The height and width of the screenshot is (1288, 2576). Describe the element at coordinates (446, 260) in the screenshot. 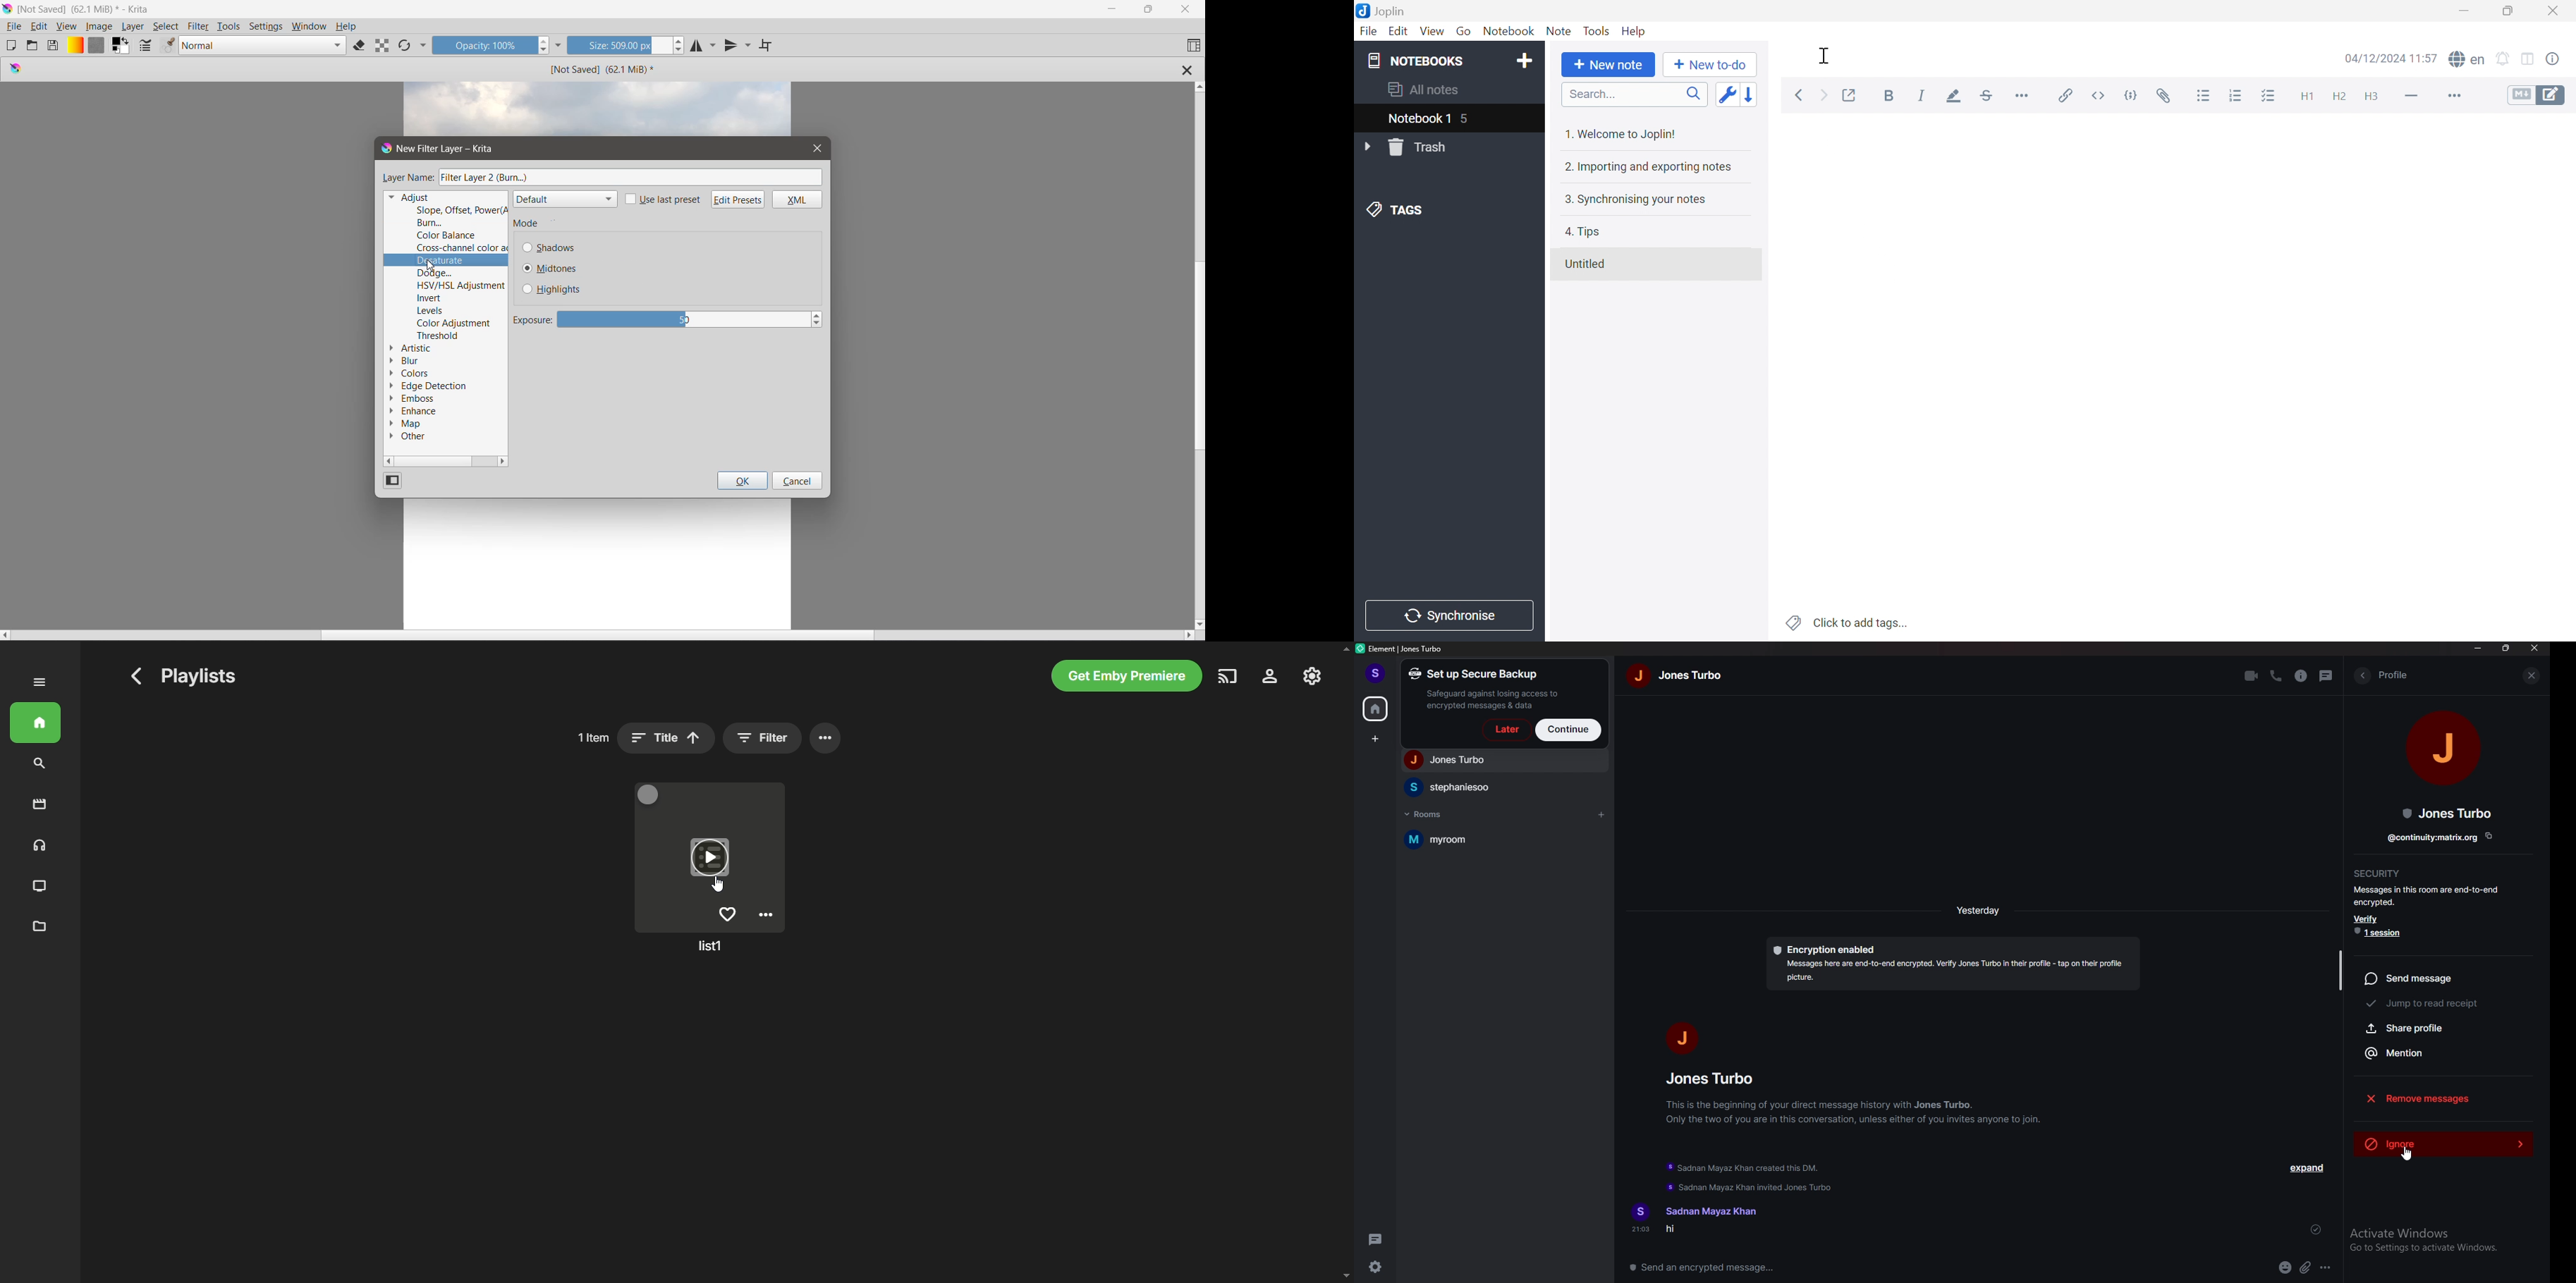

I see `Departure` at that location.